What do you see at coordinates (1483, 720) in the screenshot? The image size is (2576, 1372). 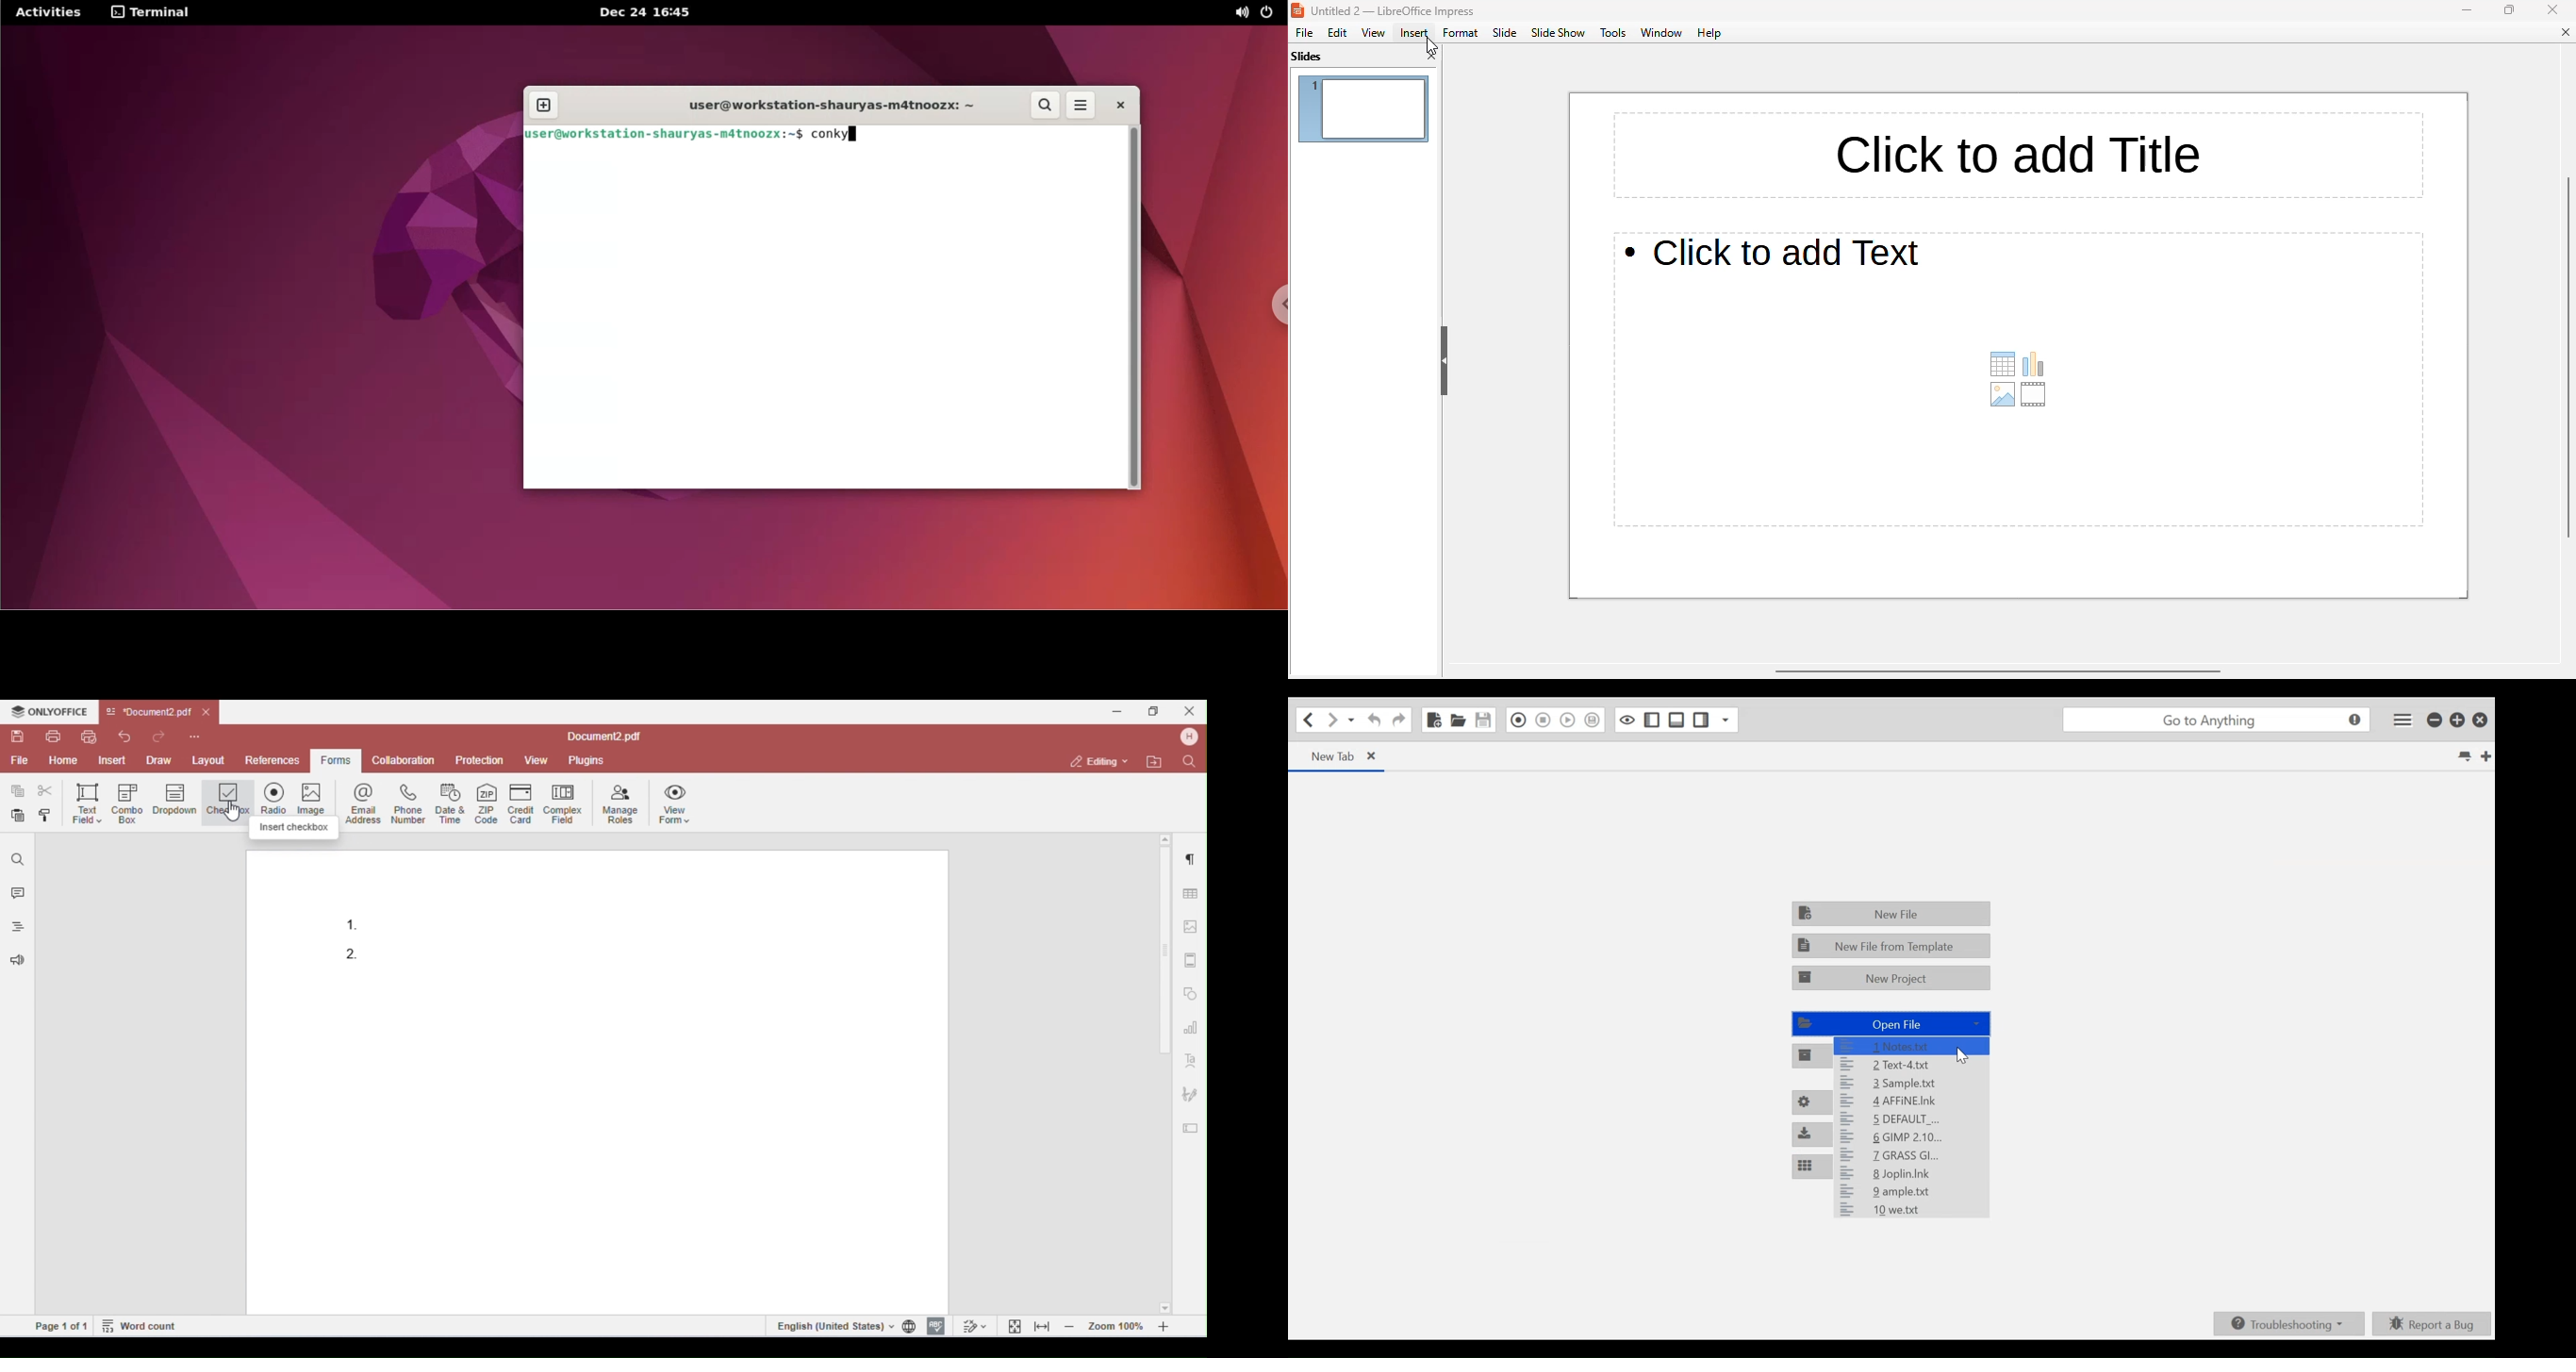 I see `Save file` at bounding box center [1483, 720].